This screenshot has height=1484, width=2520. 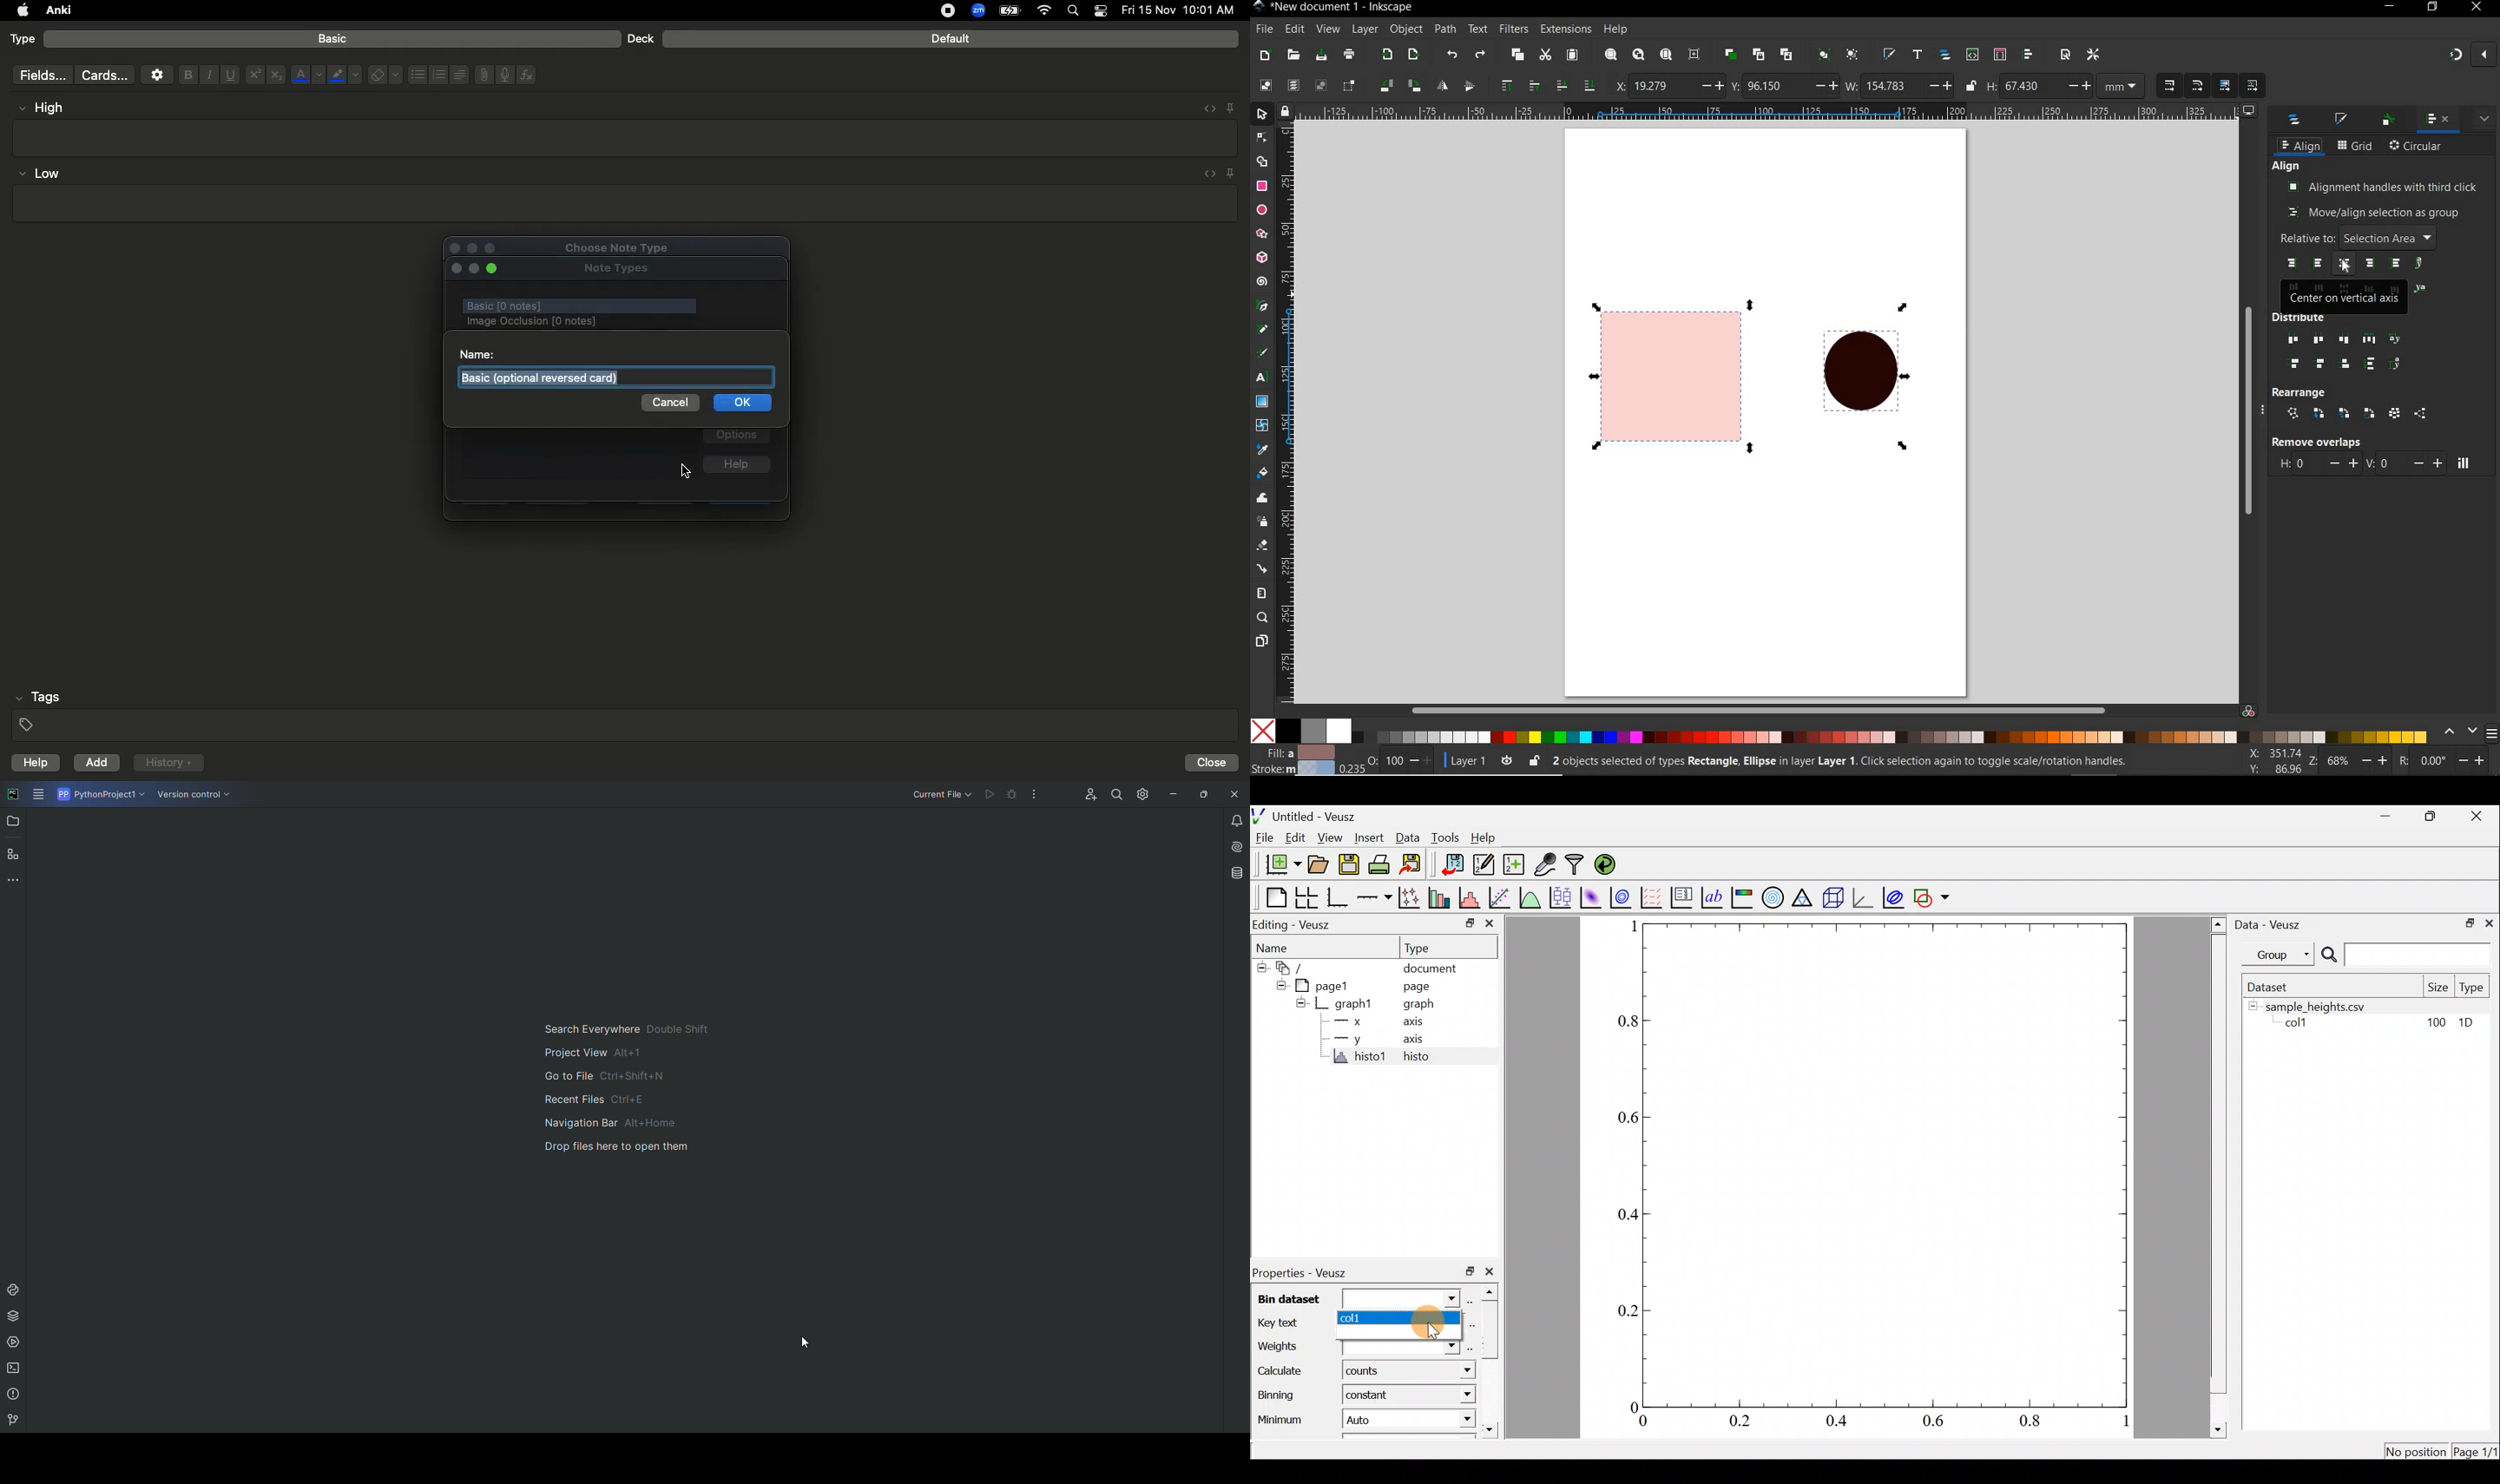 I want to click on DISTRIBUTE TEXT OBJECTS, so click(x=2395, y=338).